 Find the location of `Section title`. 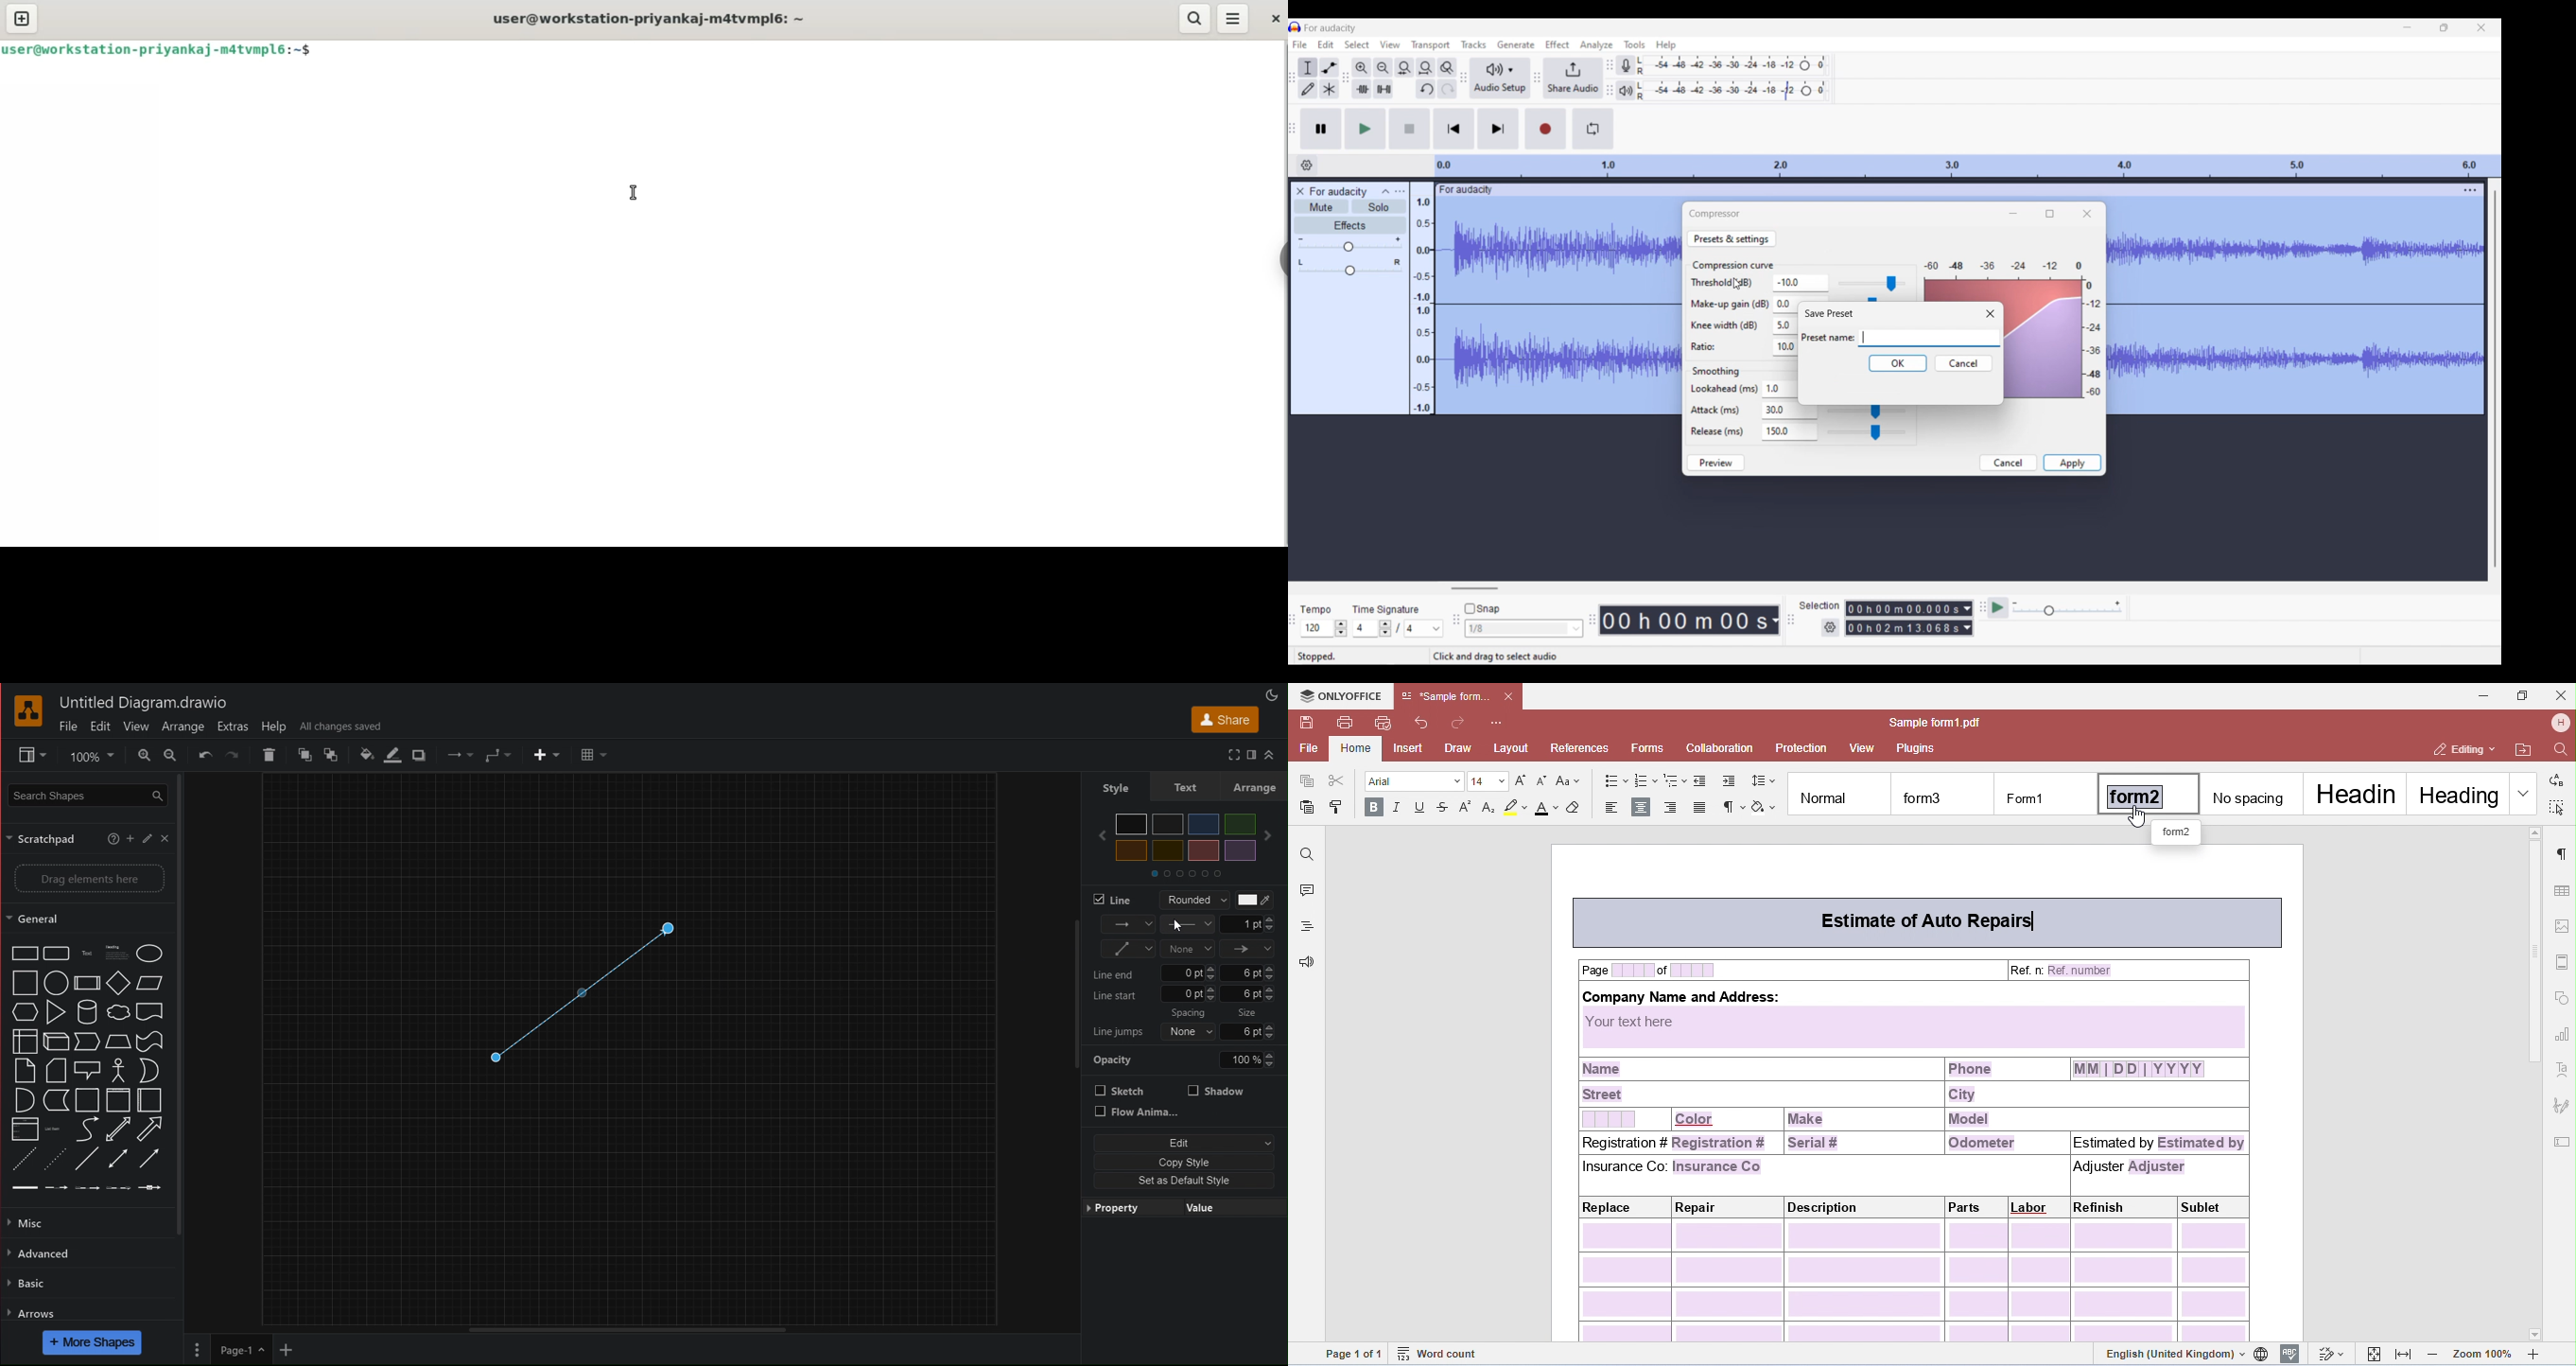

Section title is located at coordinates (1734, 265).